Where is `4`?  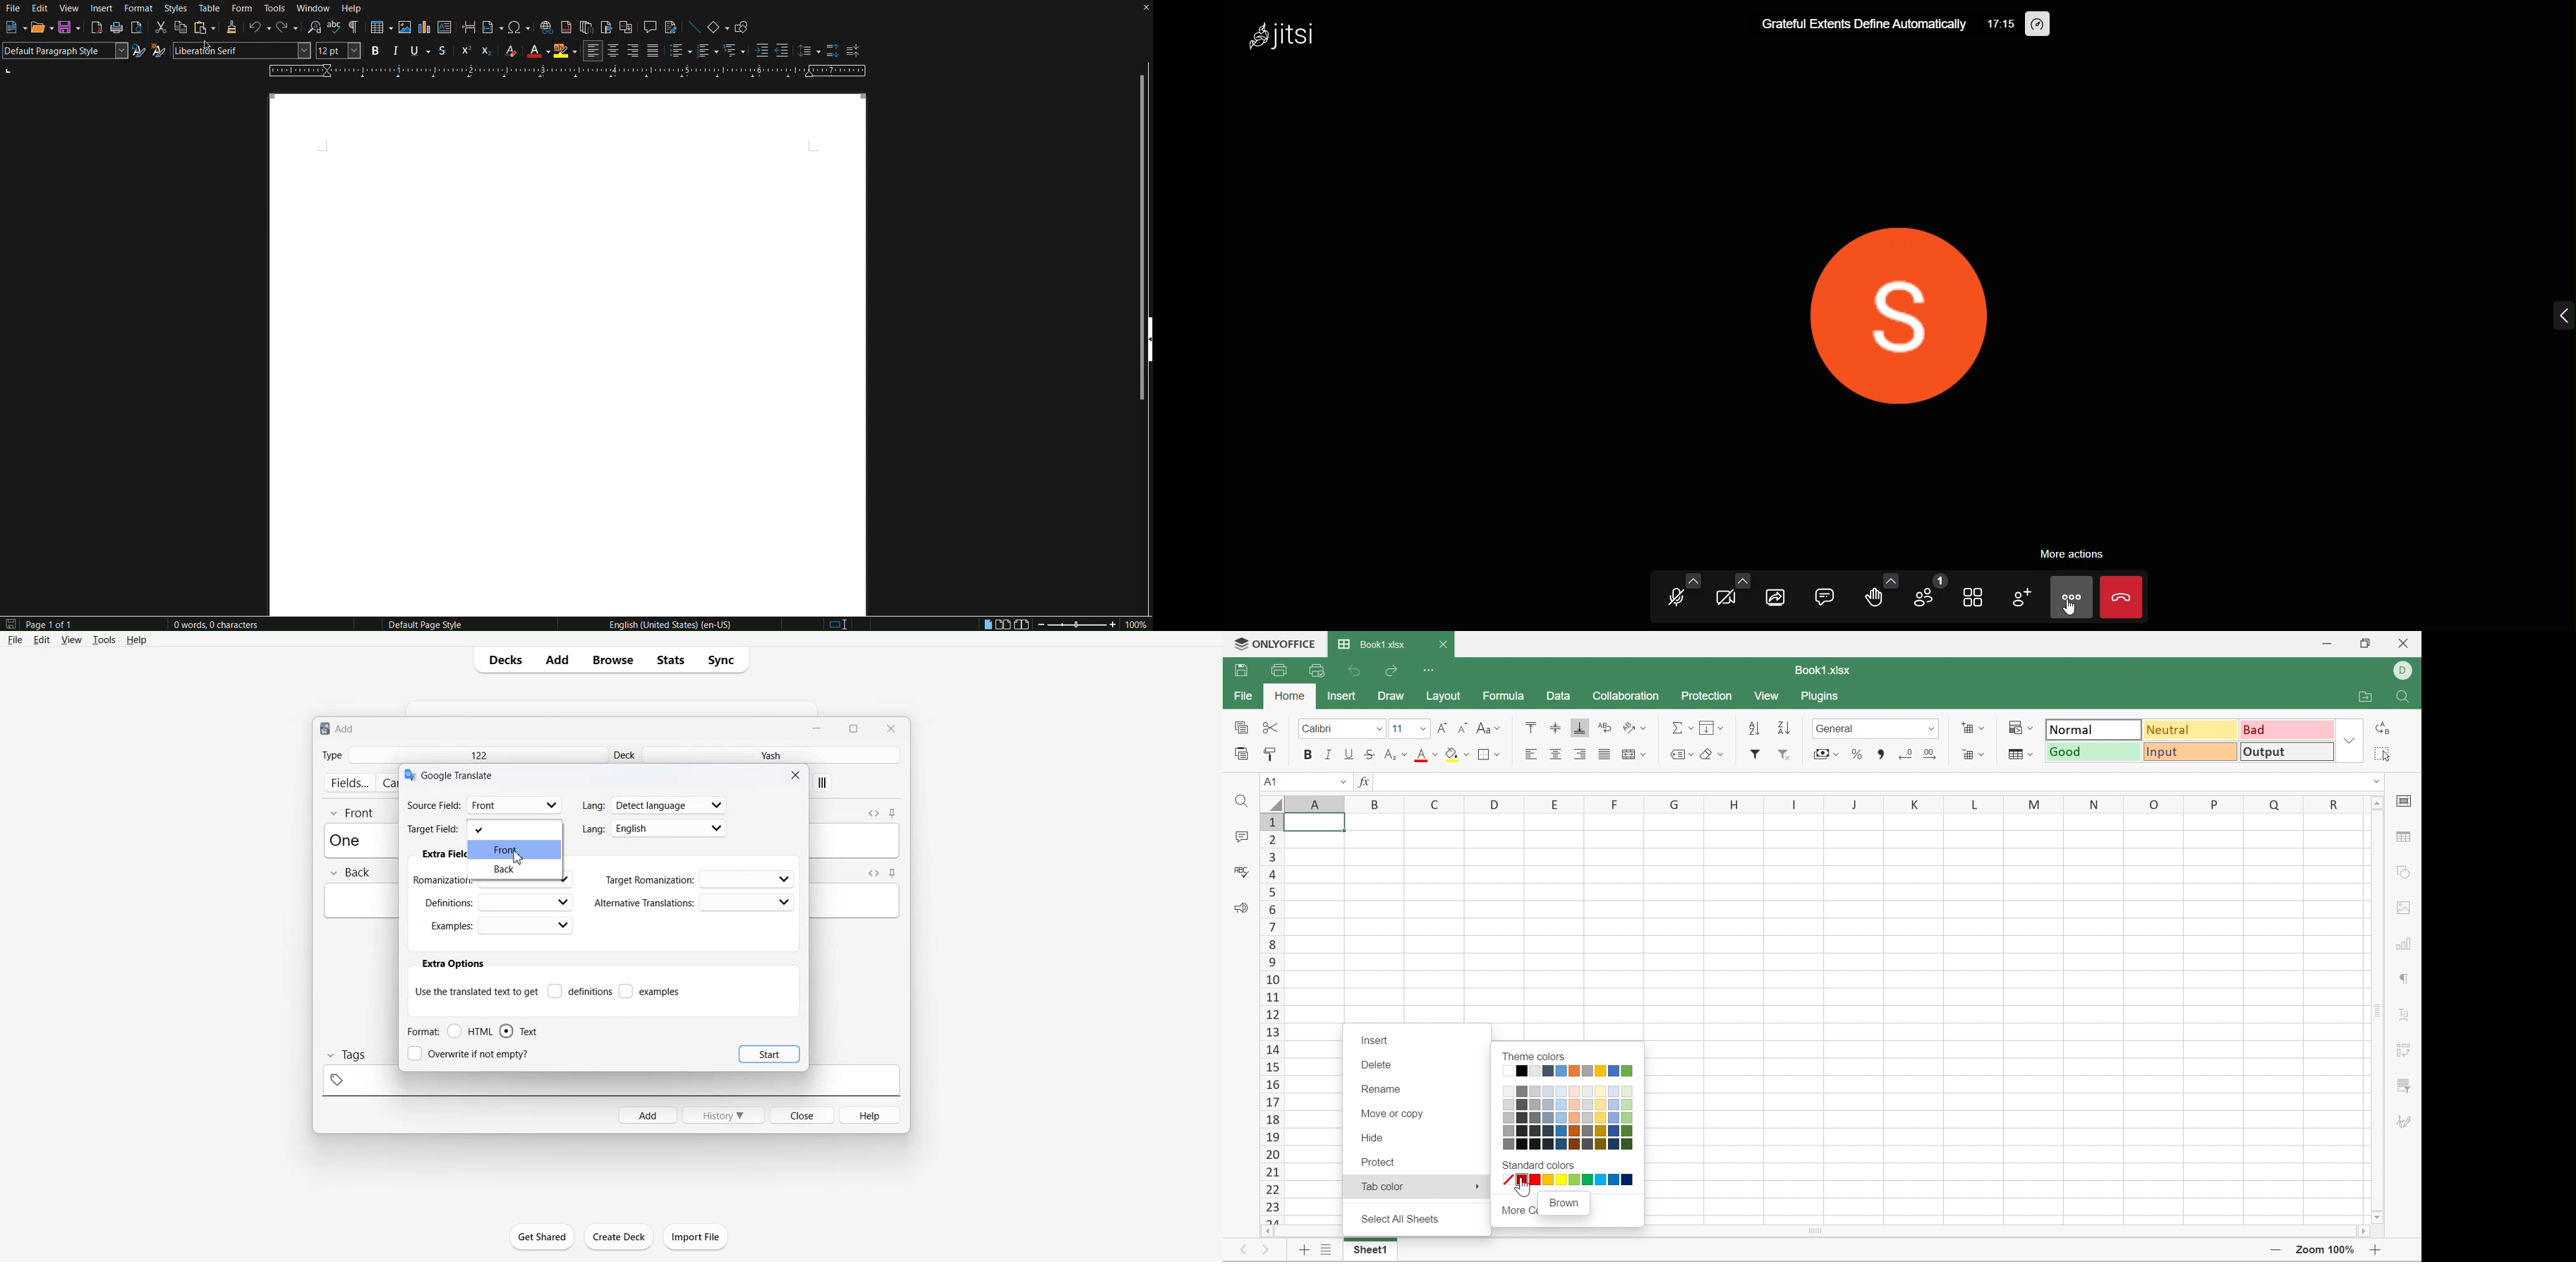
4 is located at coordinates (1273, 874).